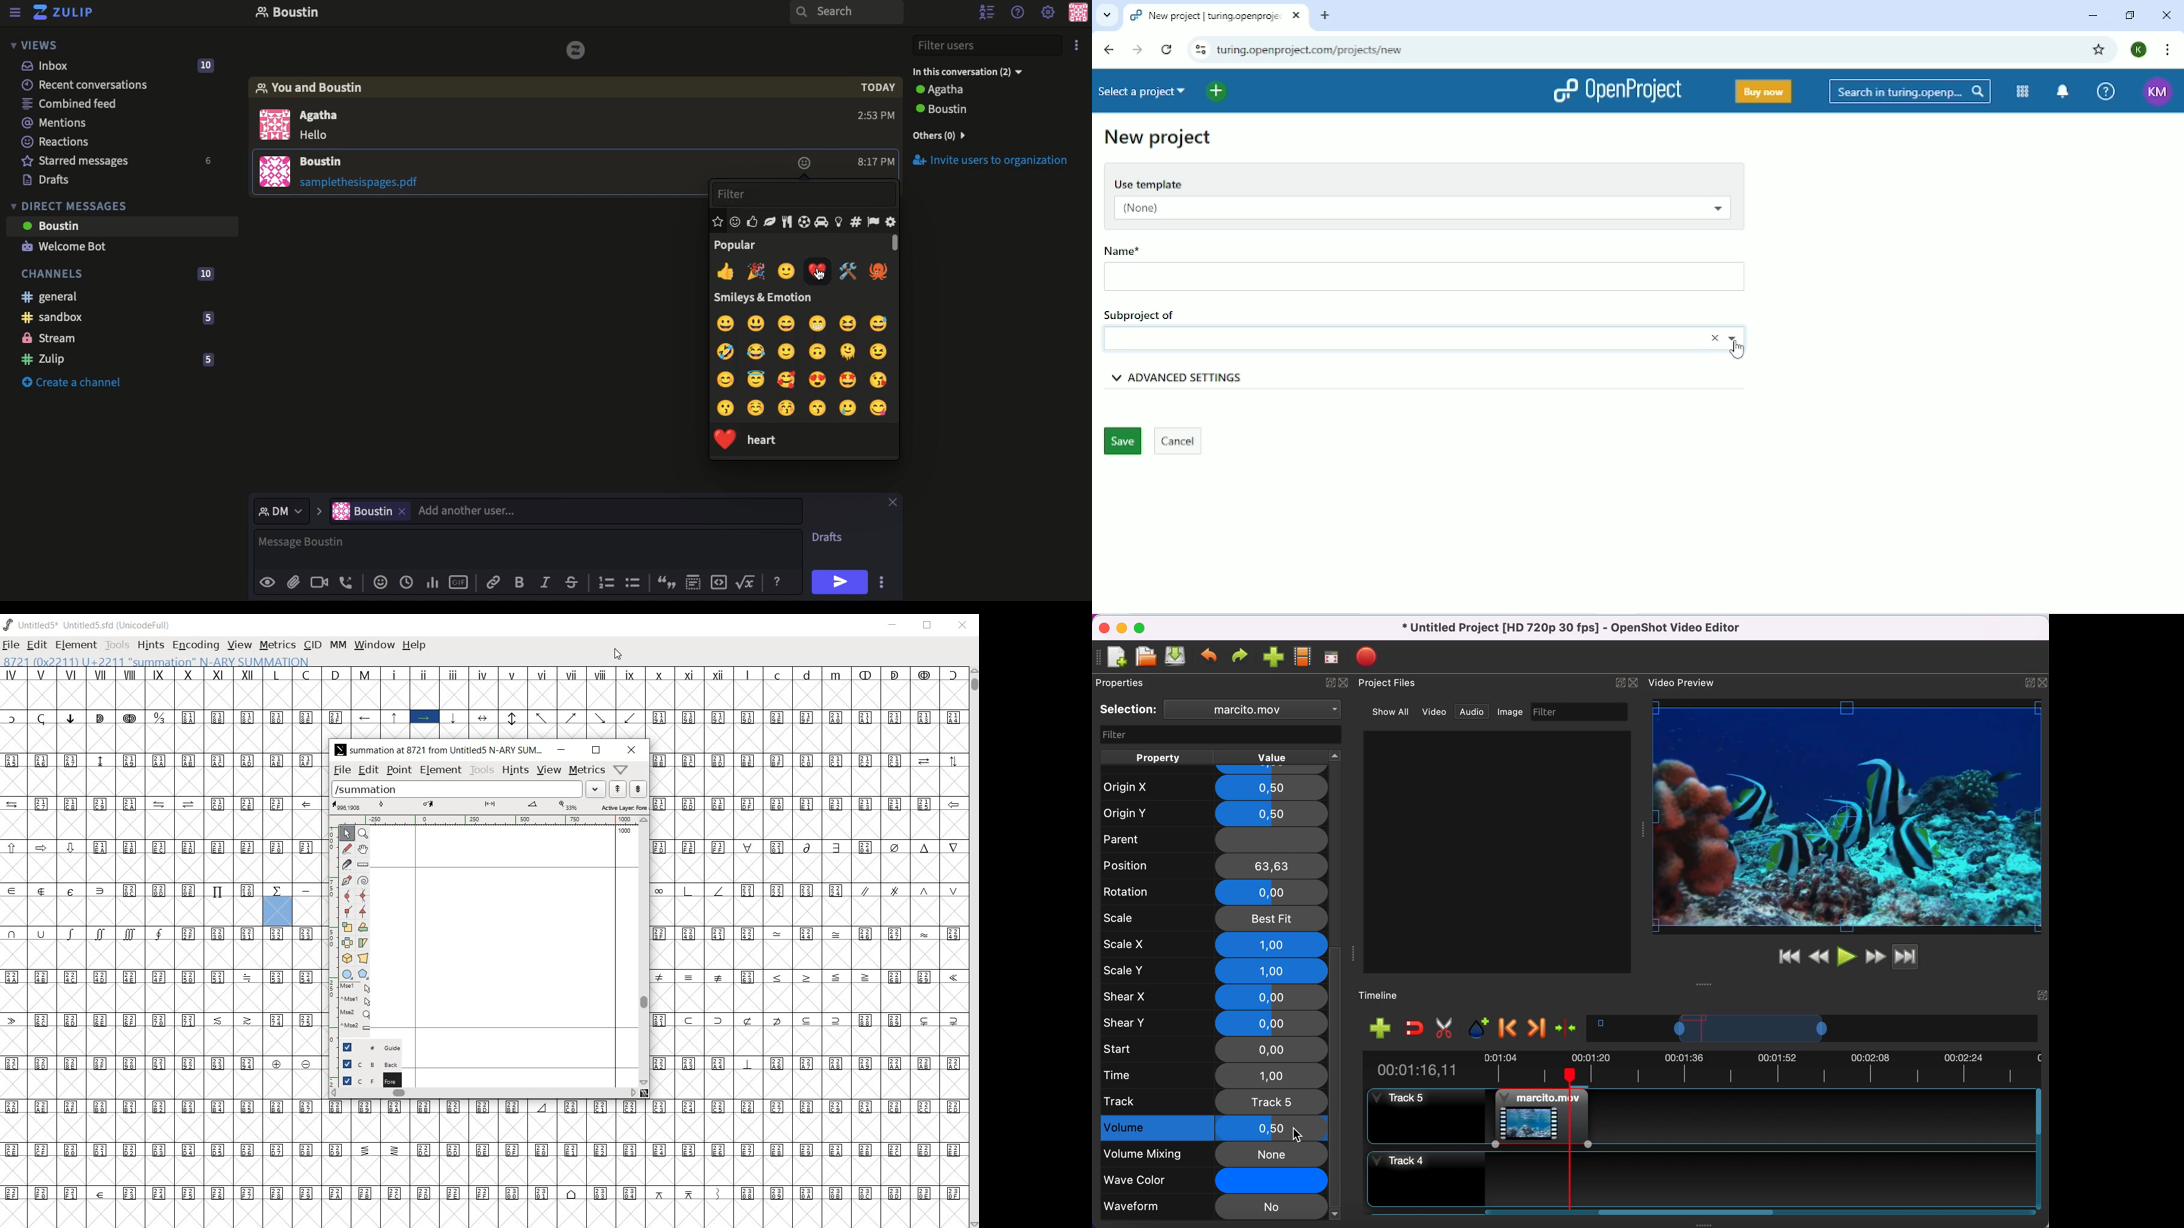  Describe the element at coordinates (342, 770) in the screenshot. I see `file` at that location.